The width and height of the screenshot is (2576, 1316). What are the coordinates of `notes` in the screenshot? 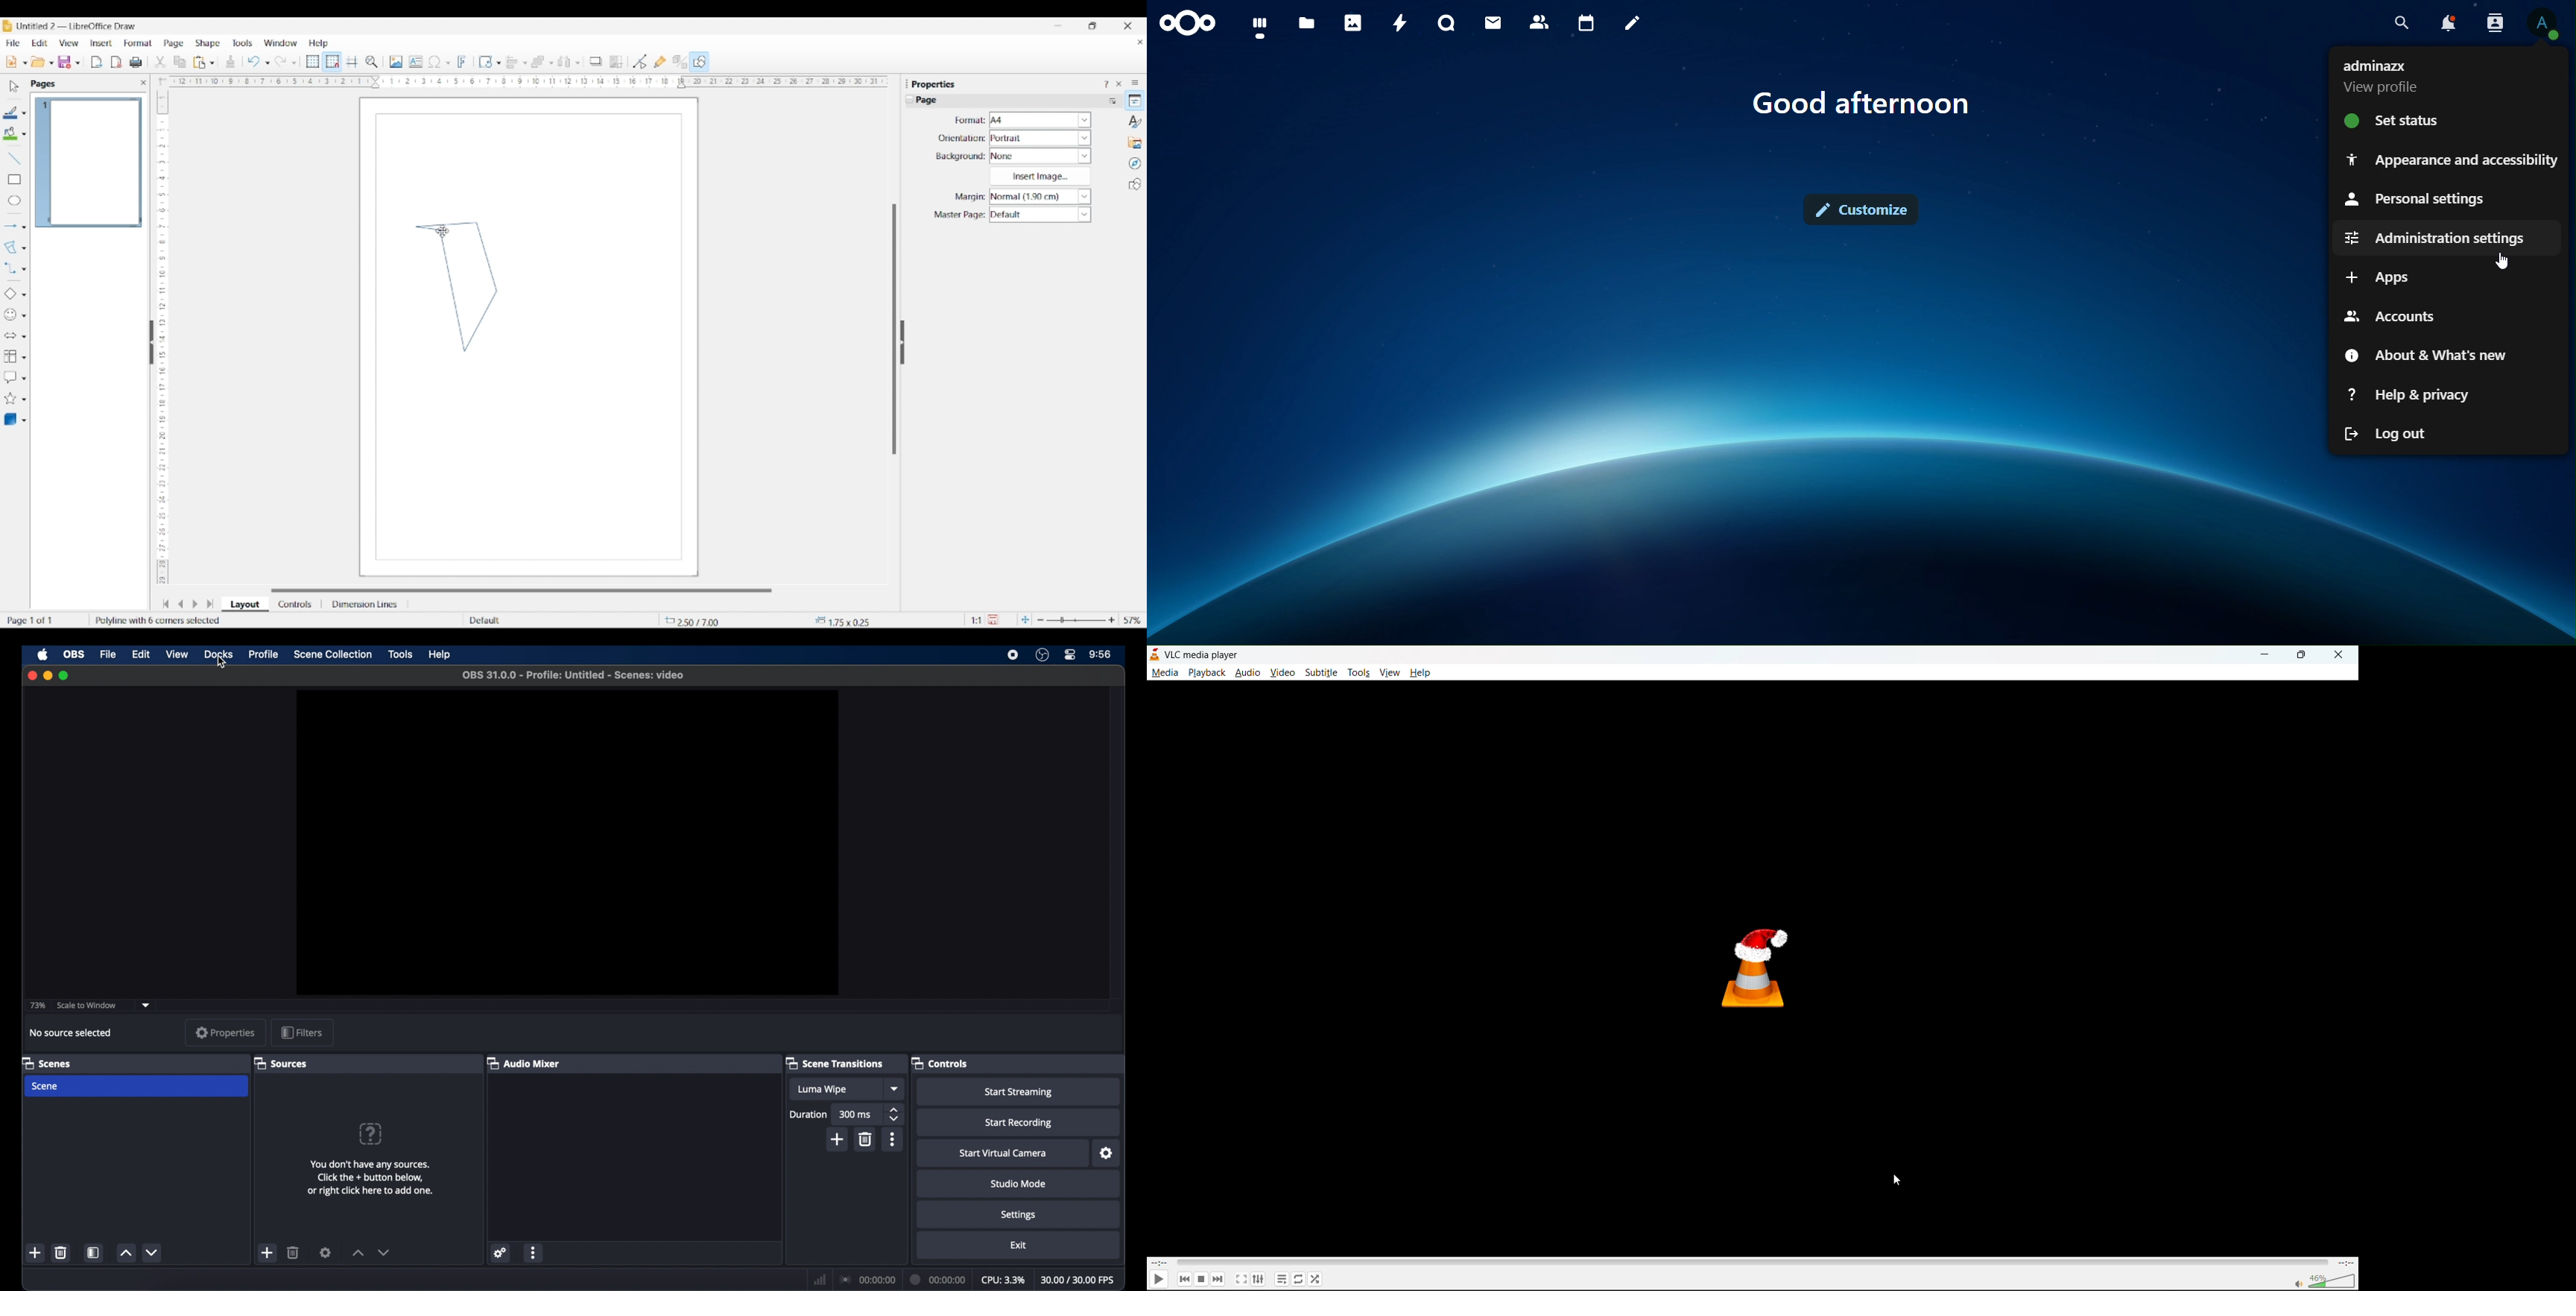 It's located at (1631, 22).